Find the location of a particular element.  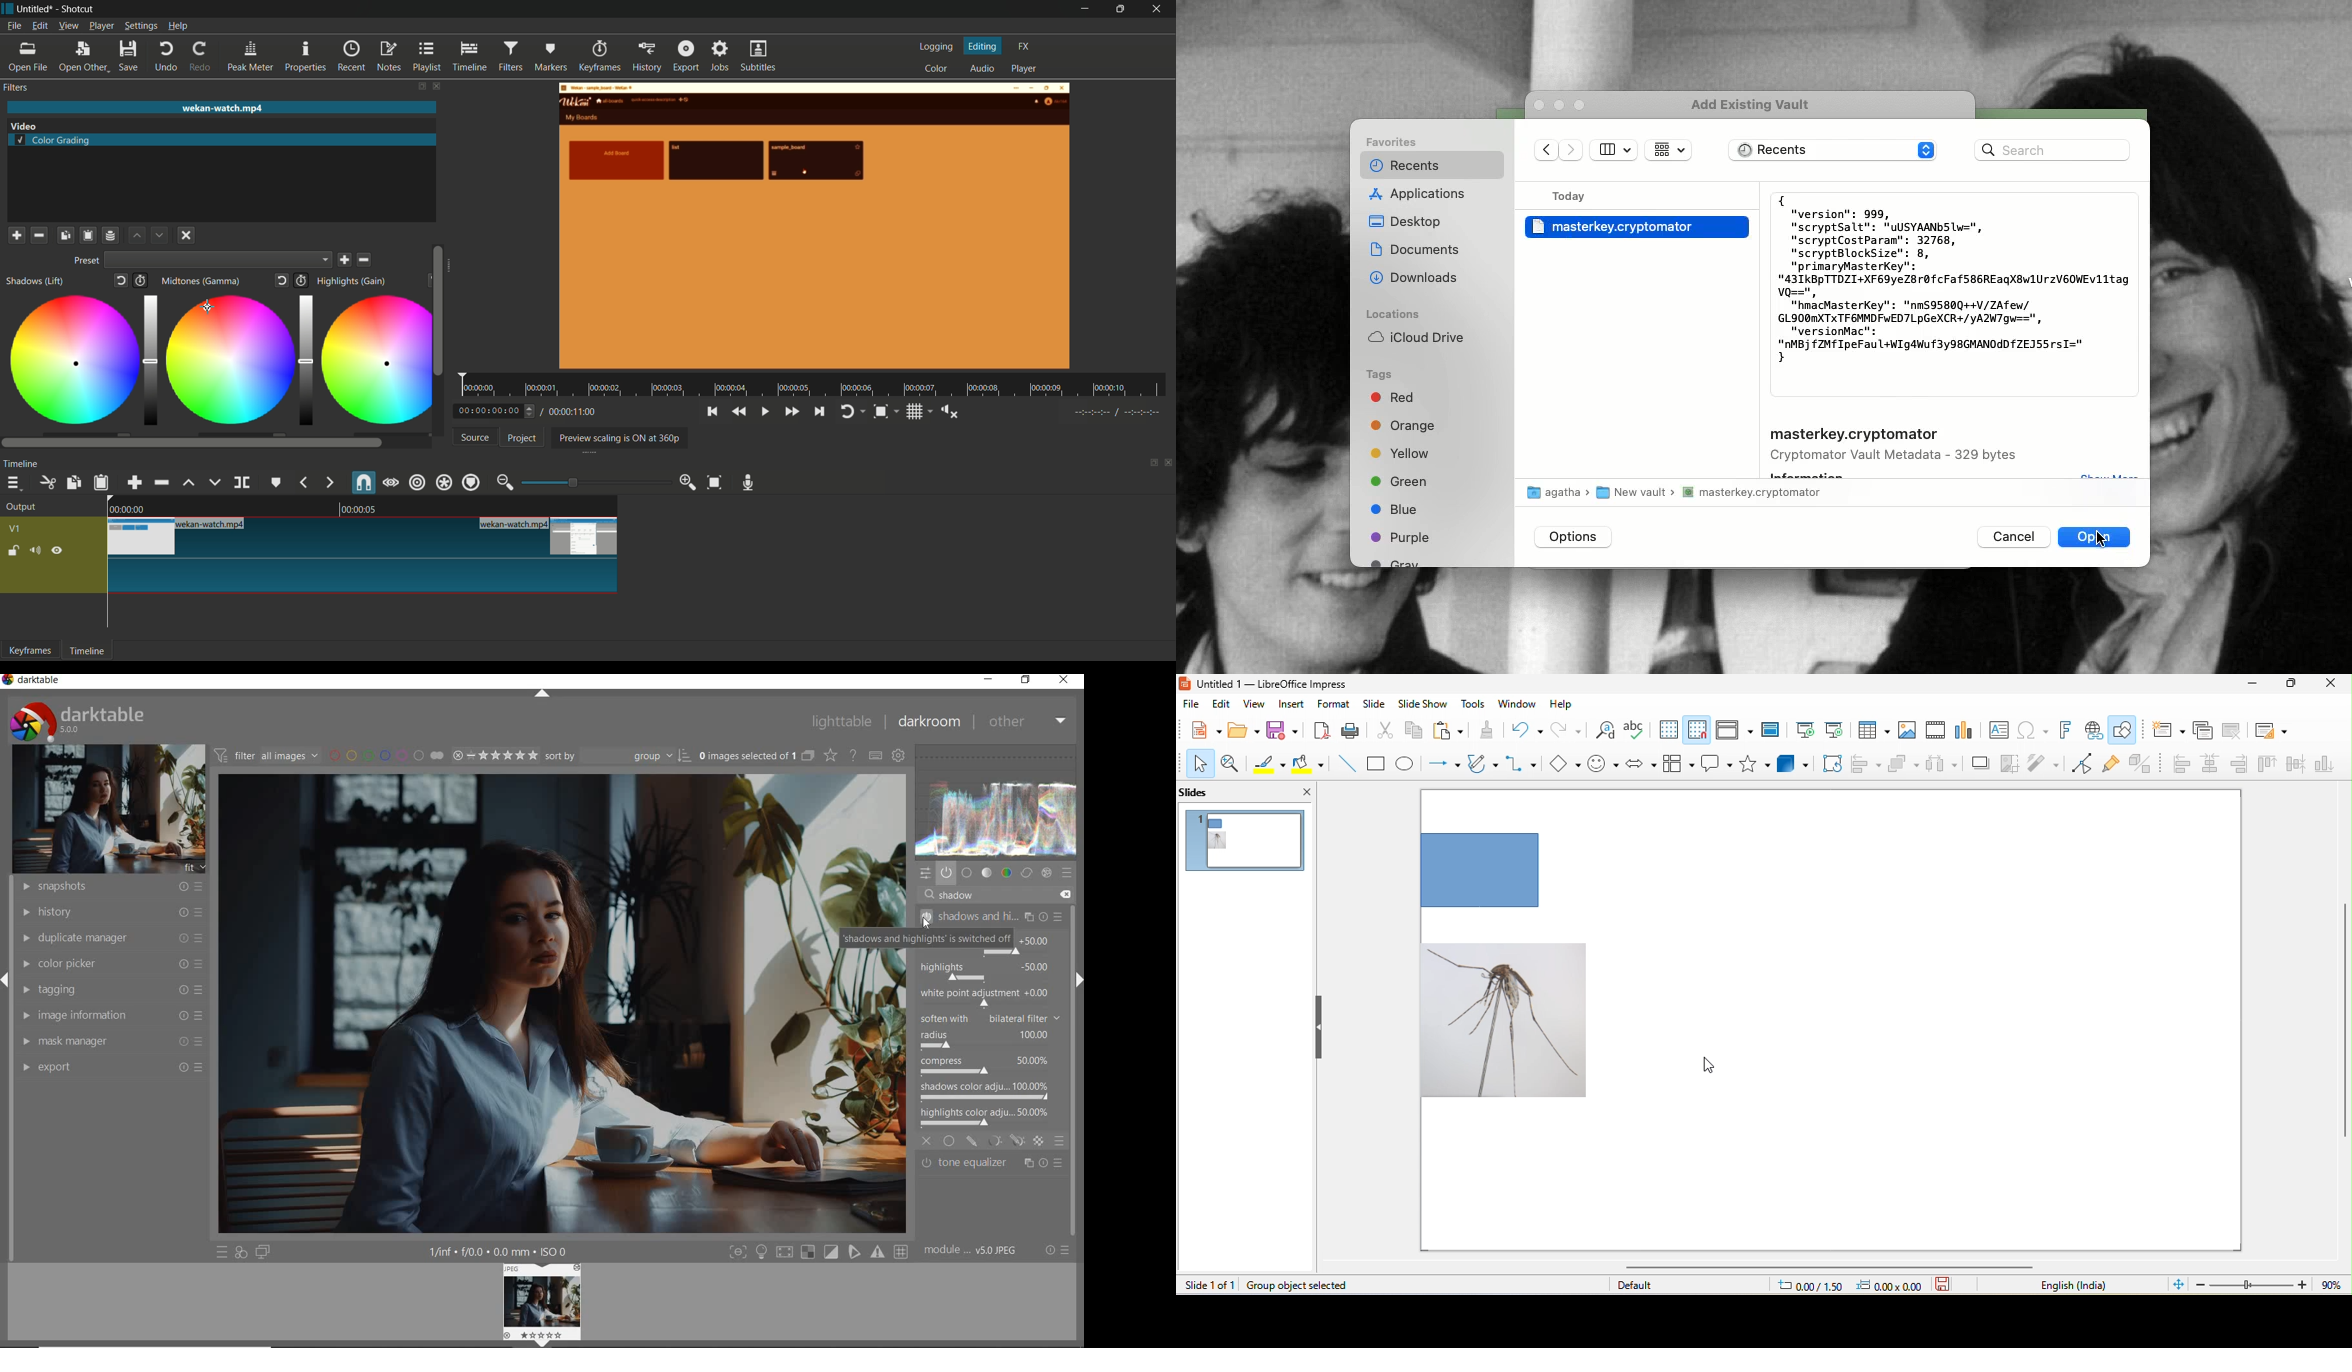

presets is located at coordinates (1068, 872).